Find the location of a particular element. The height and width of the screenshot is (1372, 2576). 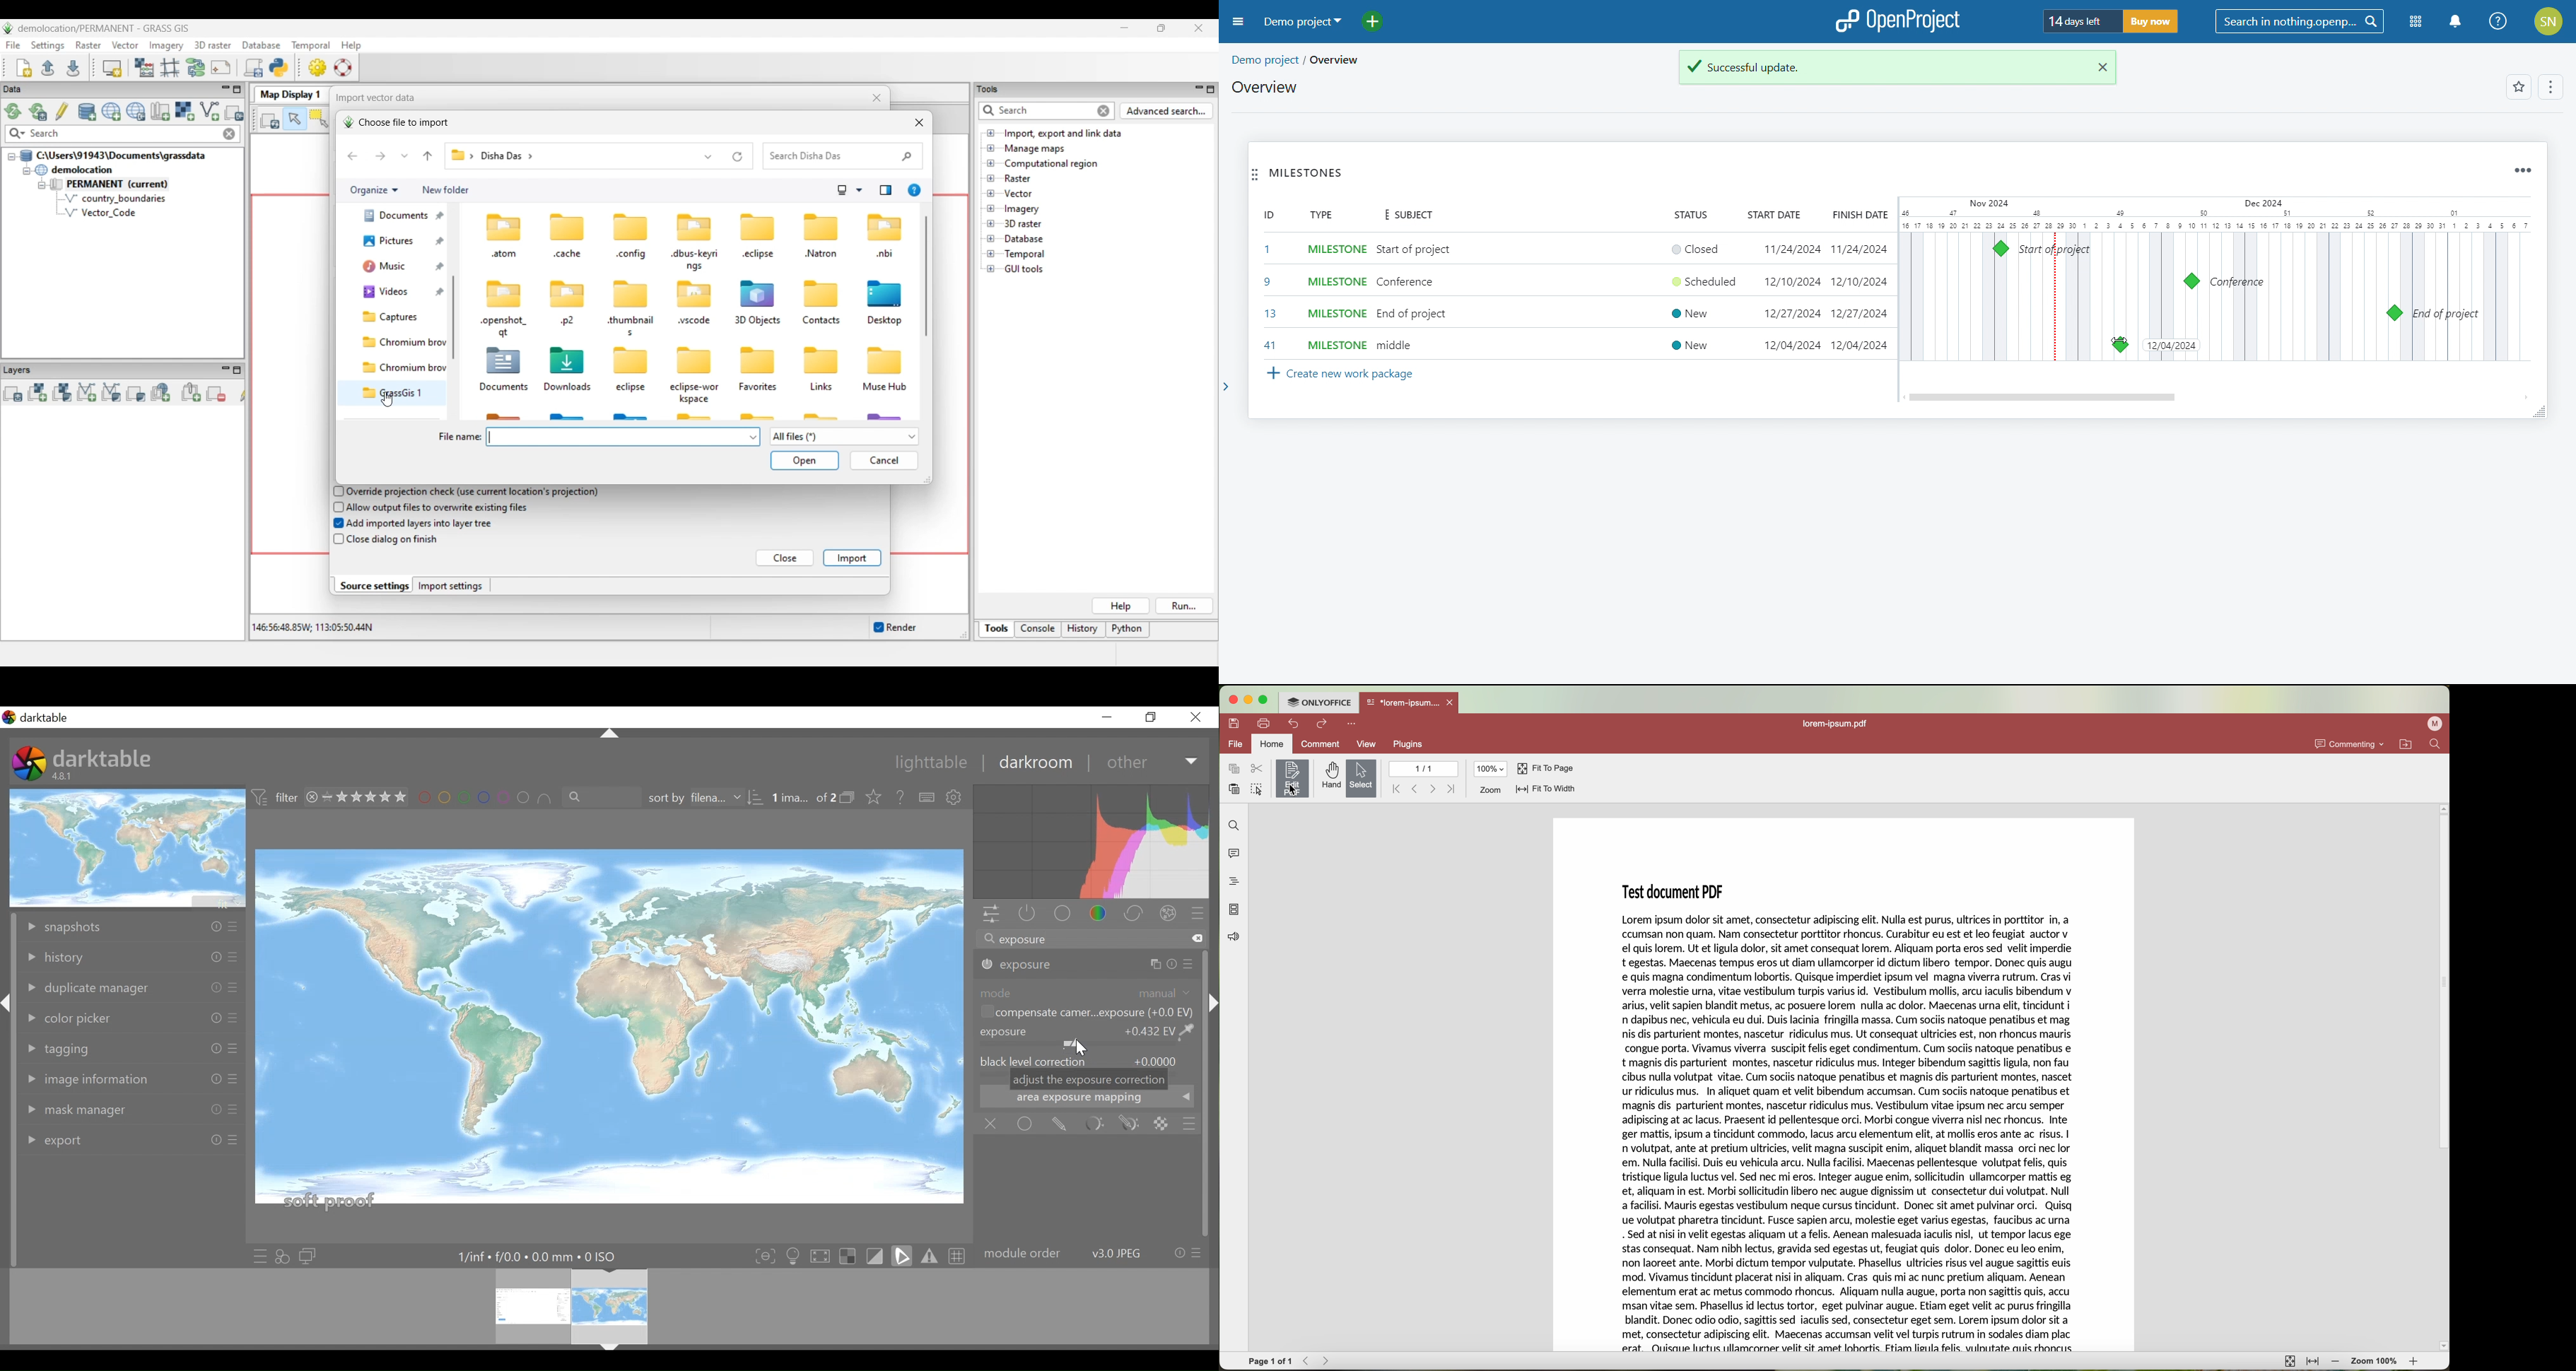

 is located at coordinates (231, 1110).